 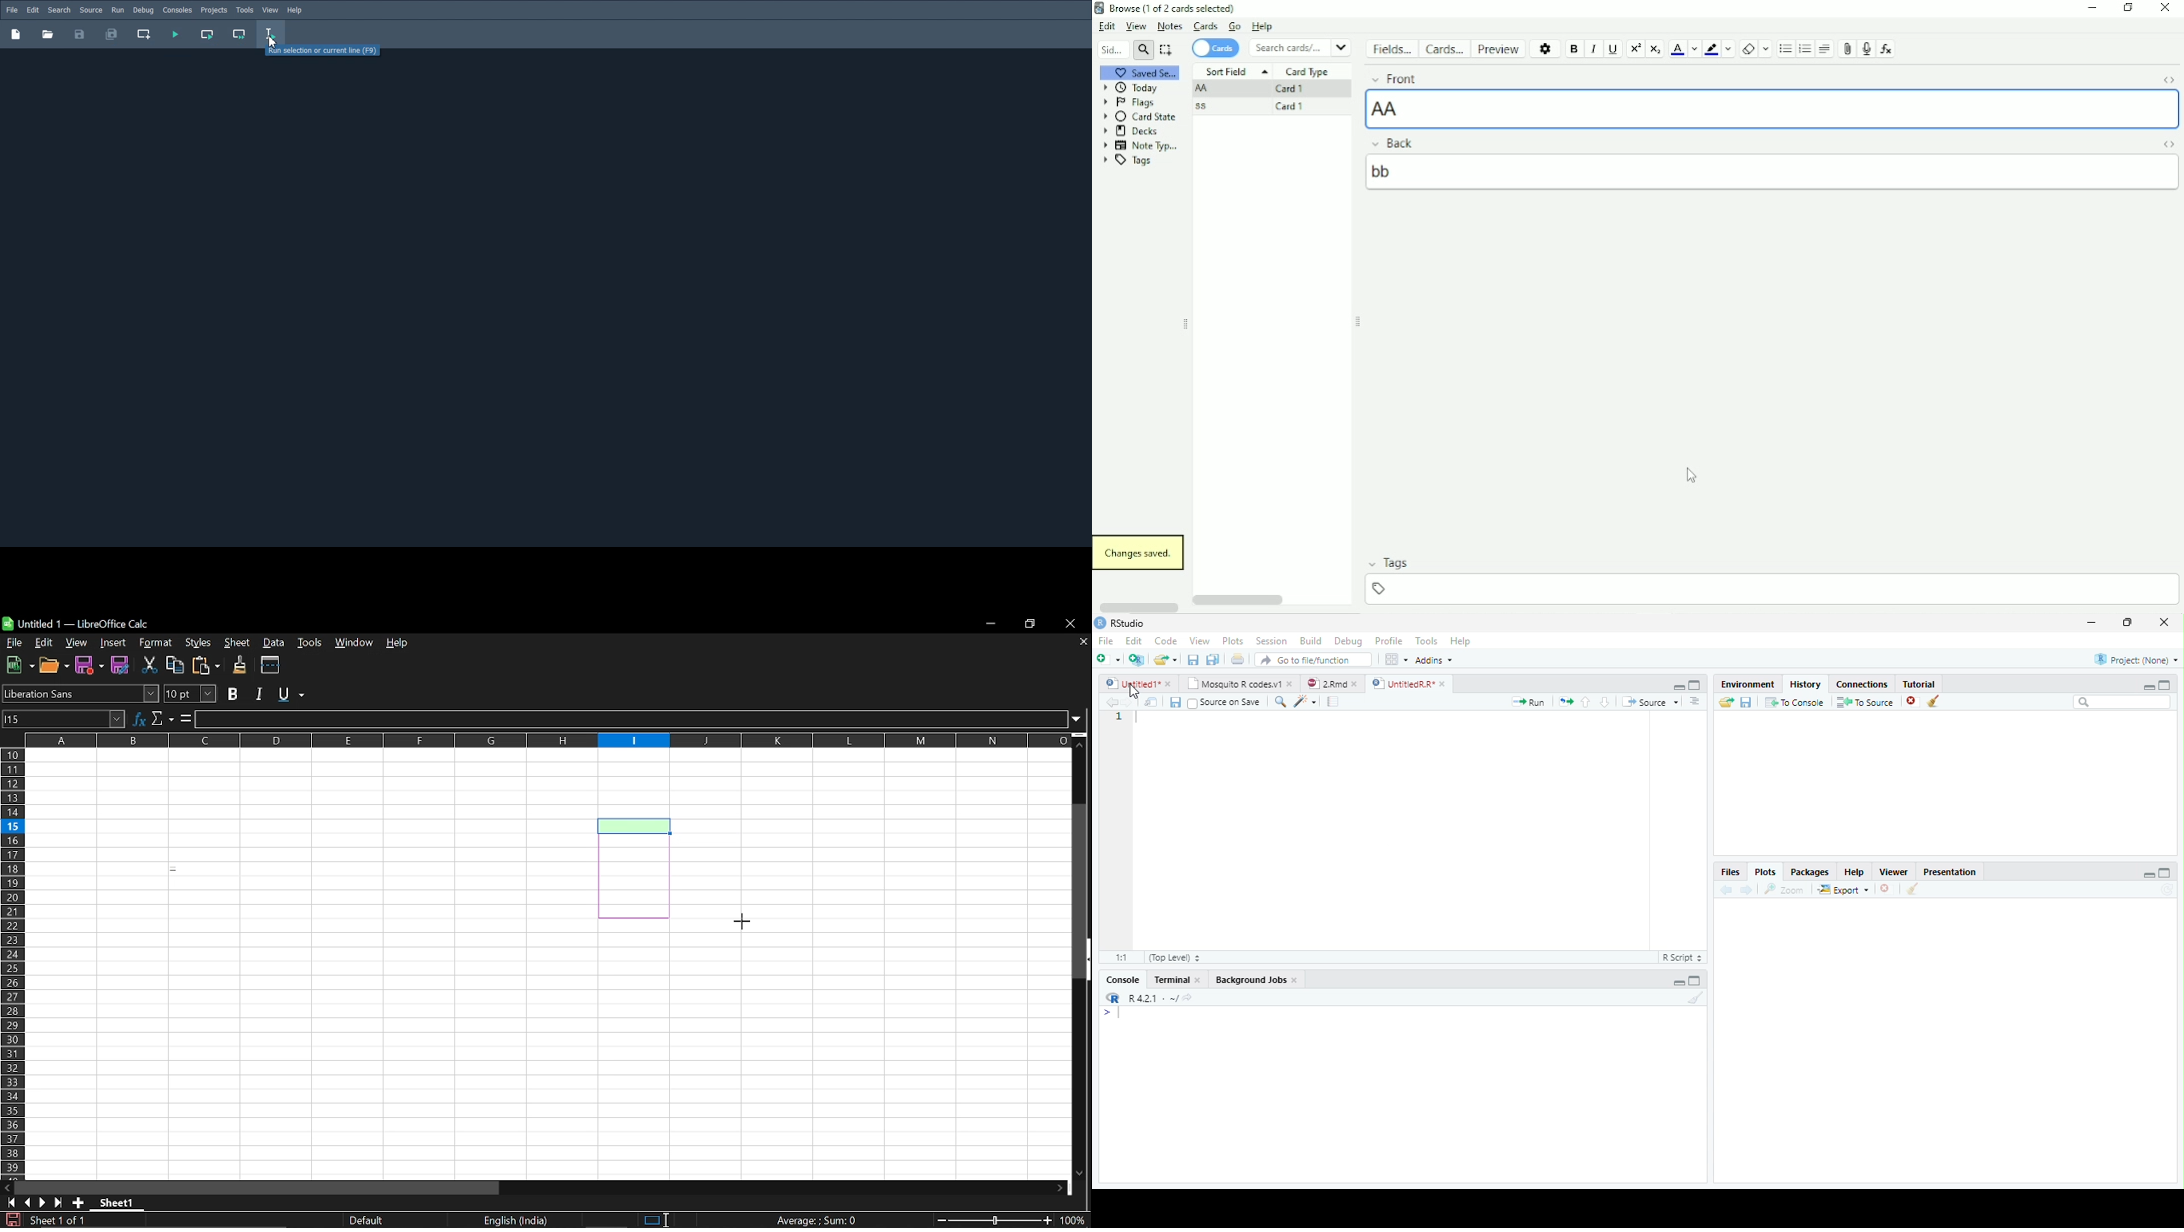 What do you see at coordinates (1444, 684) in the screenshot?
I see `close` at bounding box center [1444, 684].